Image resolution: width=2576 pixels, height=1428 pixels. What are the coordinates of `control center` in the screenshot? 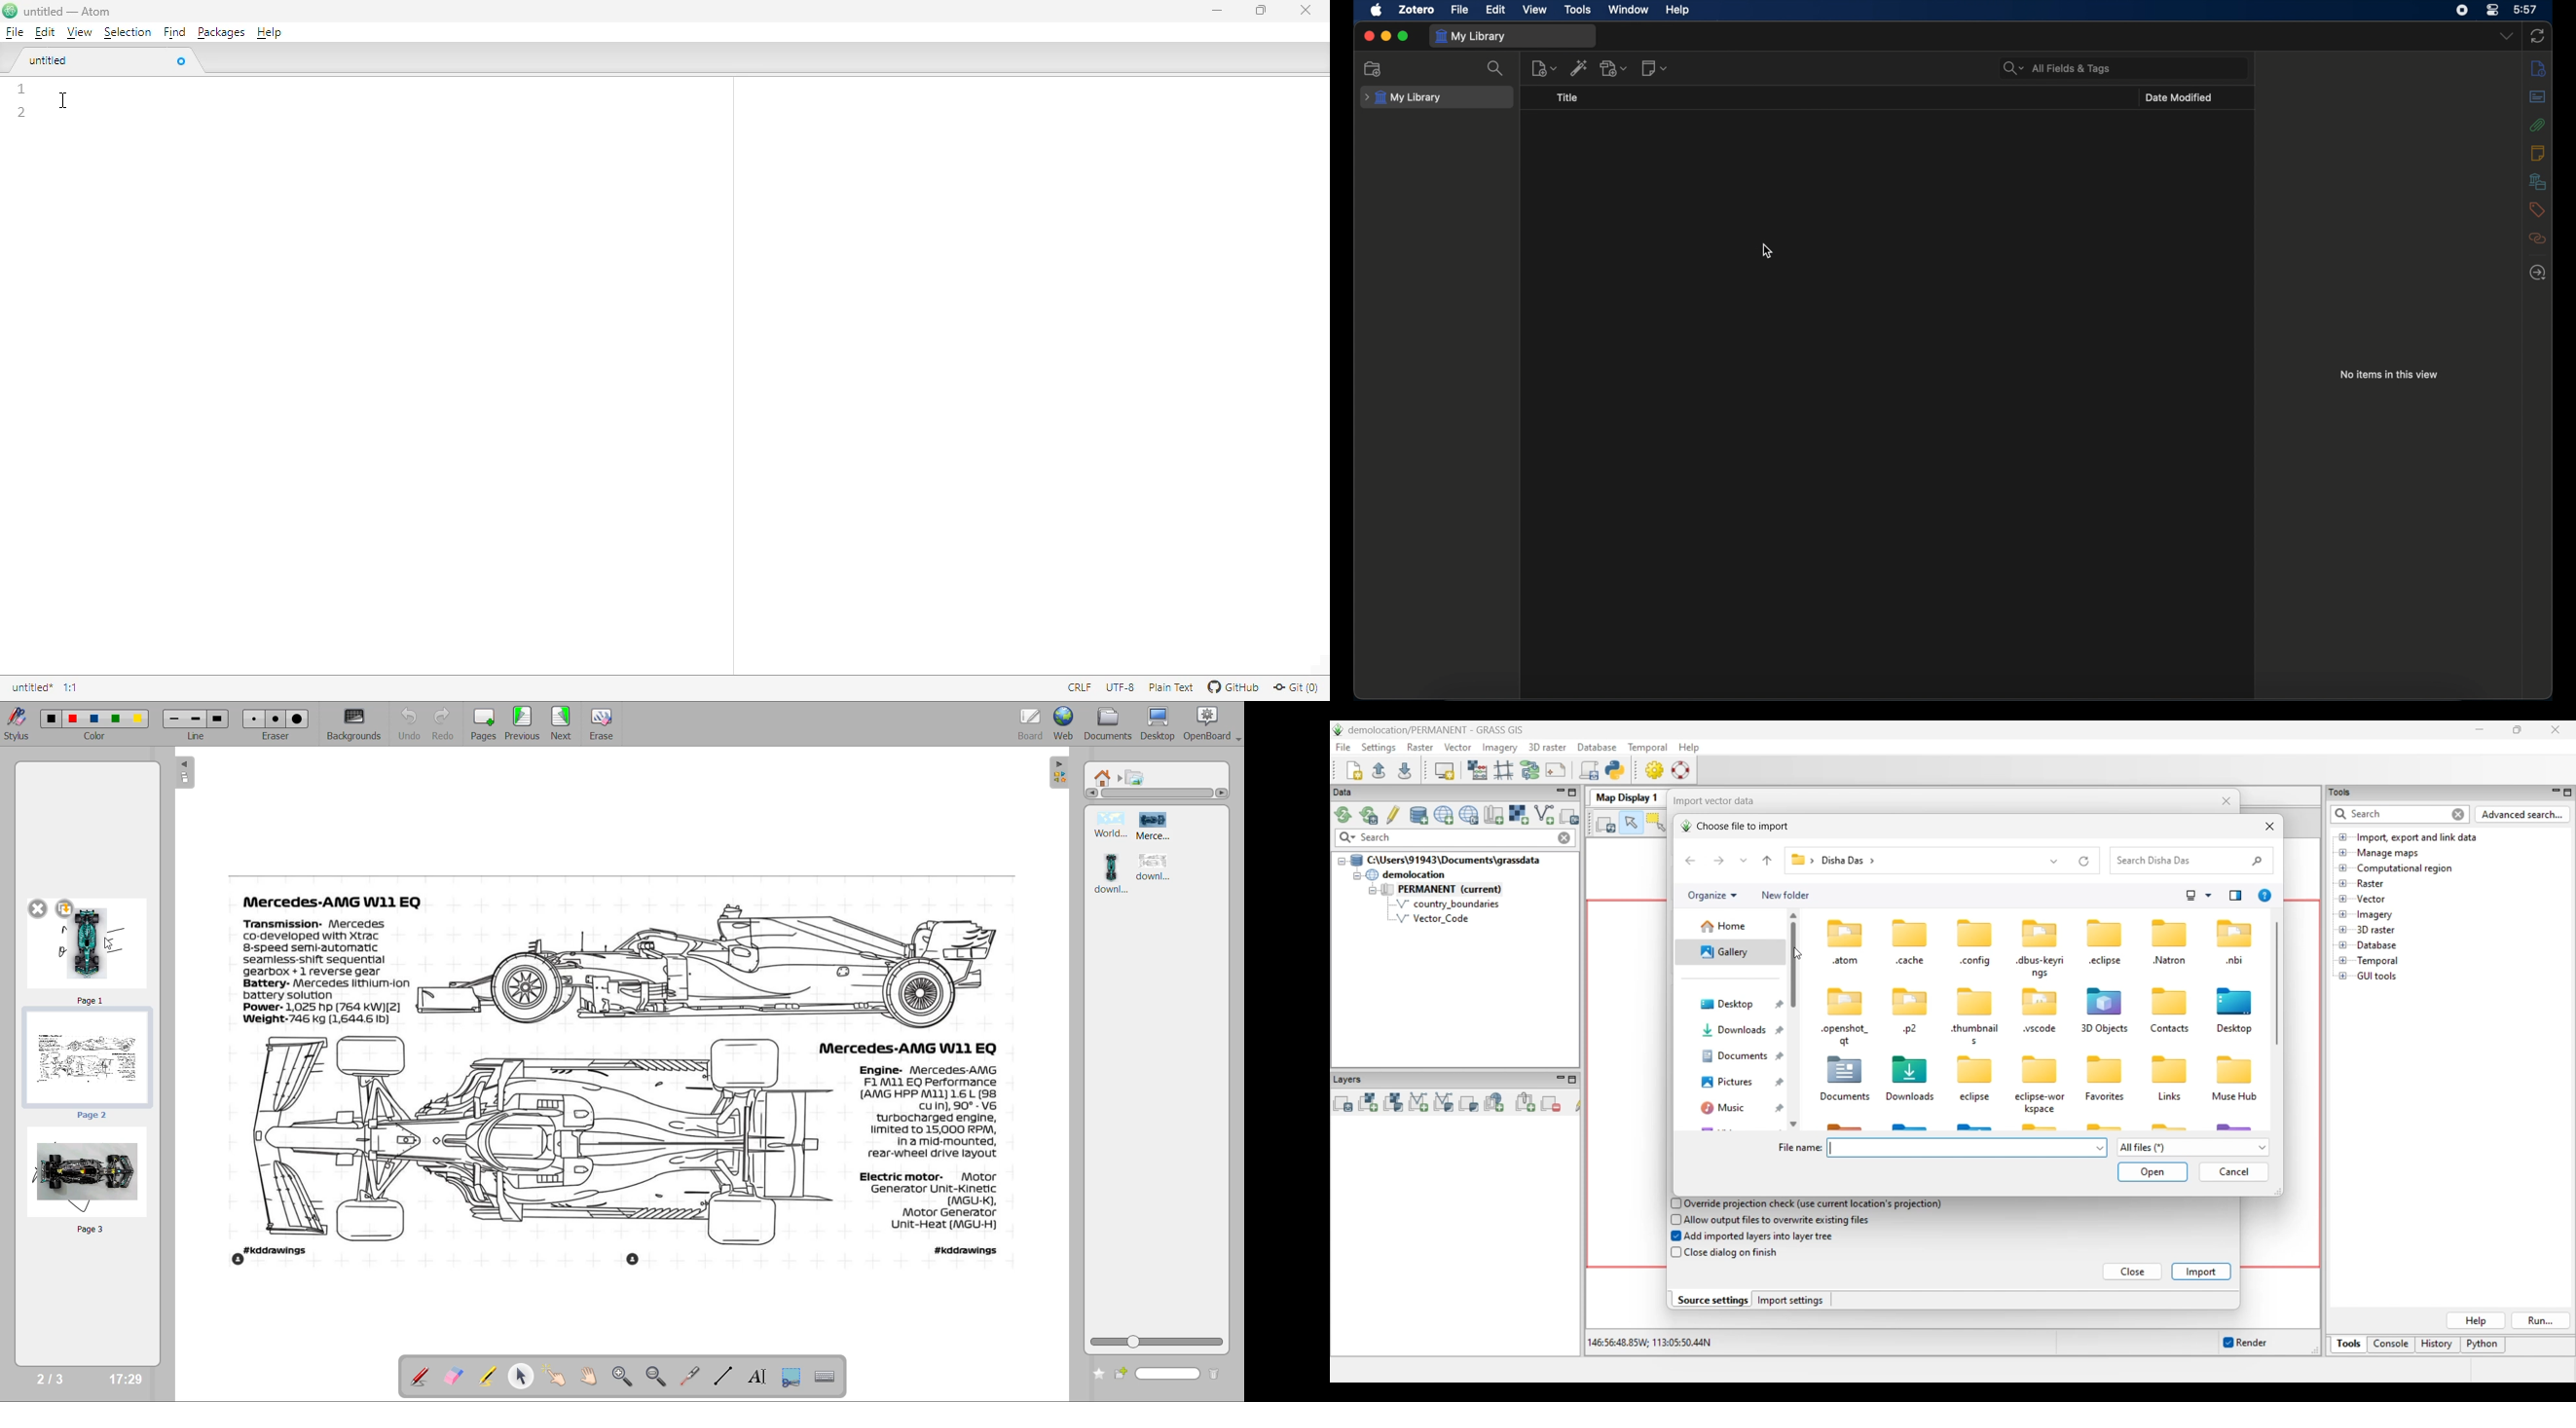 It's located at (2492, 10).